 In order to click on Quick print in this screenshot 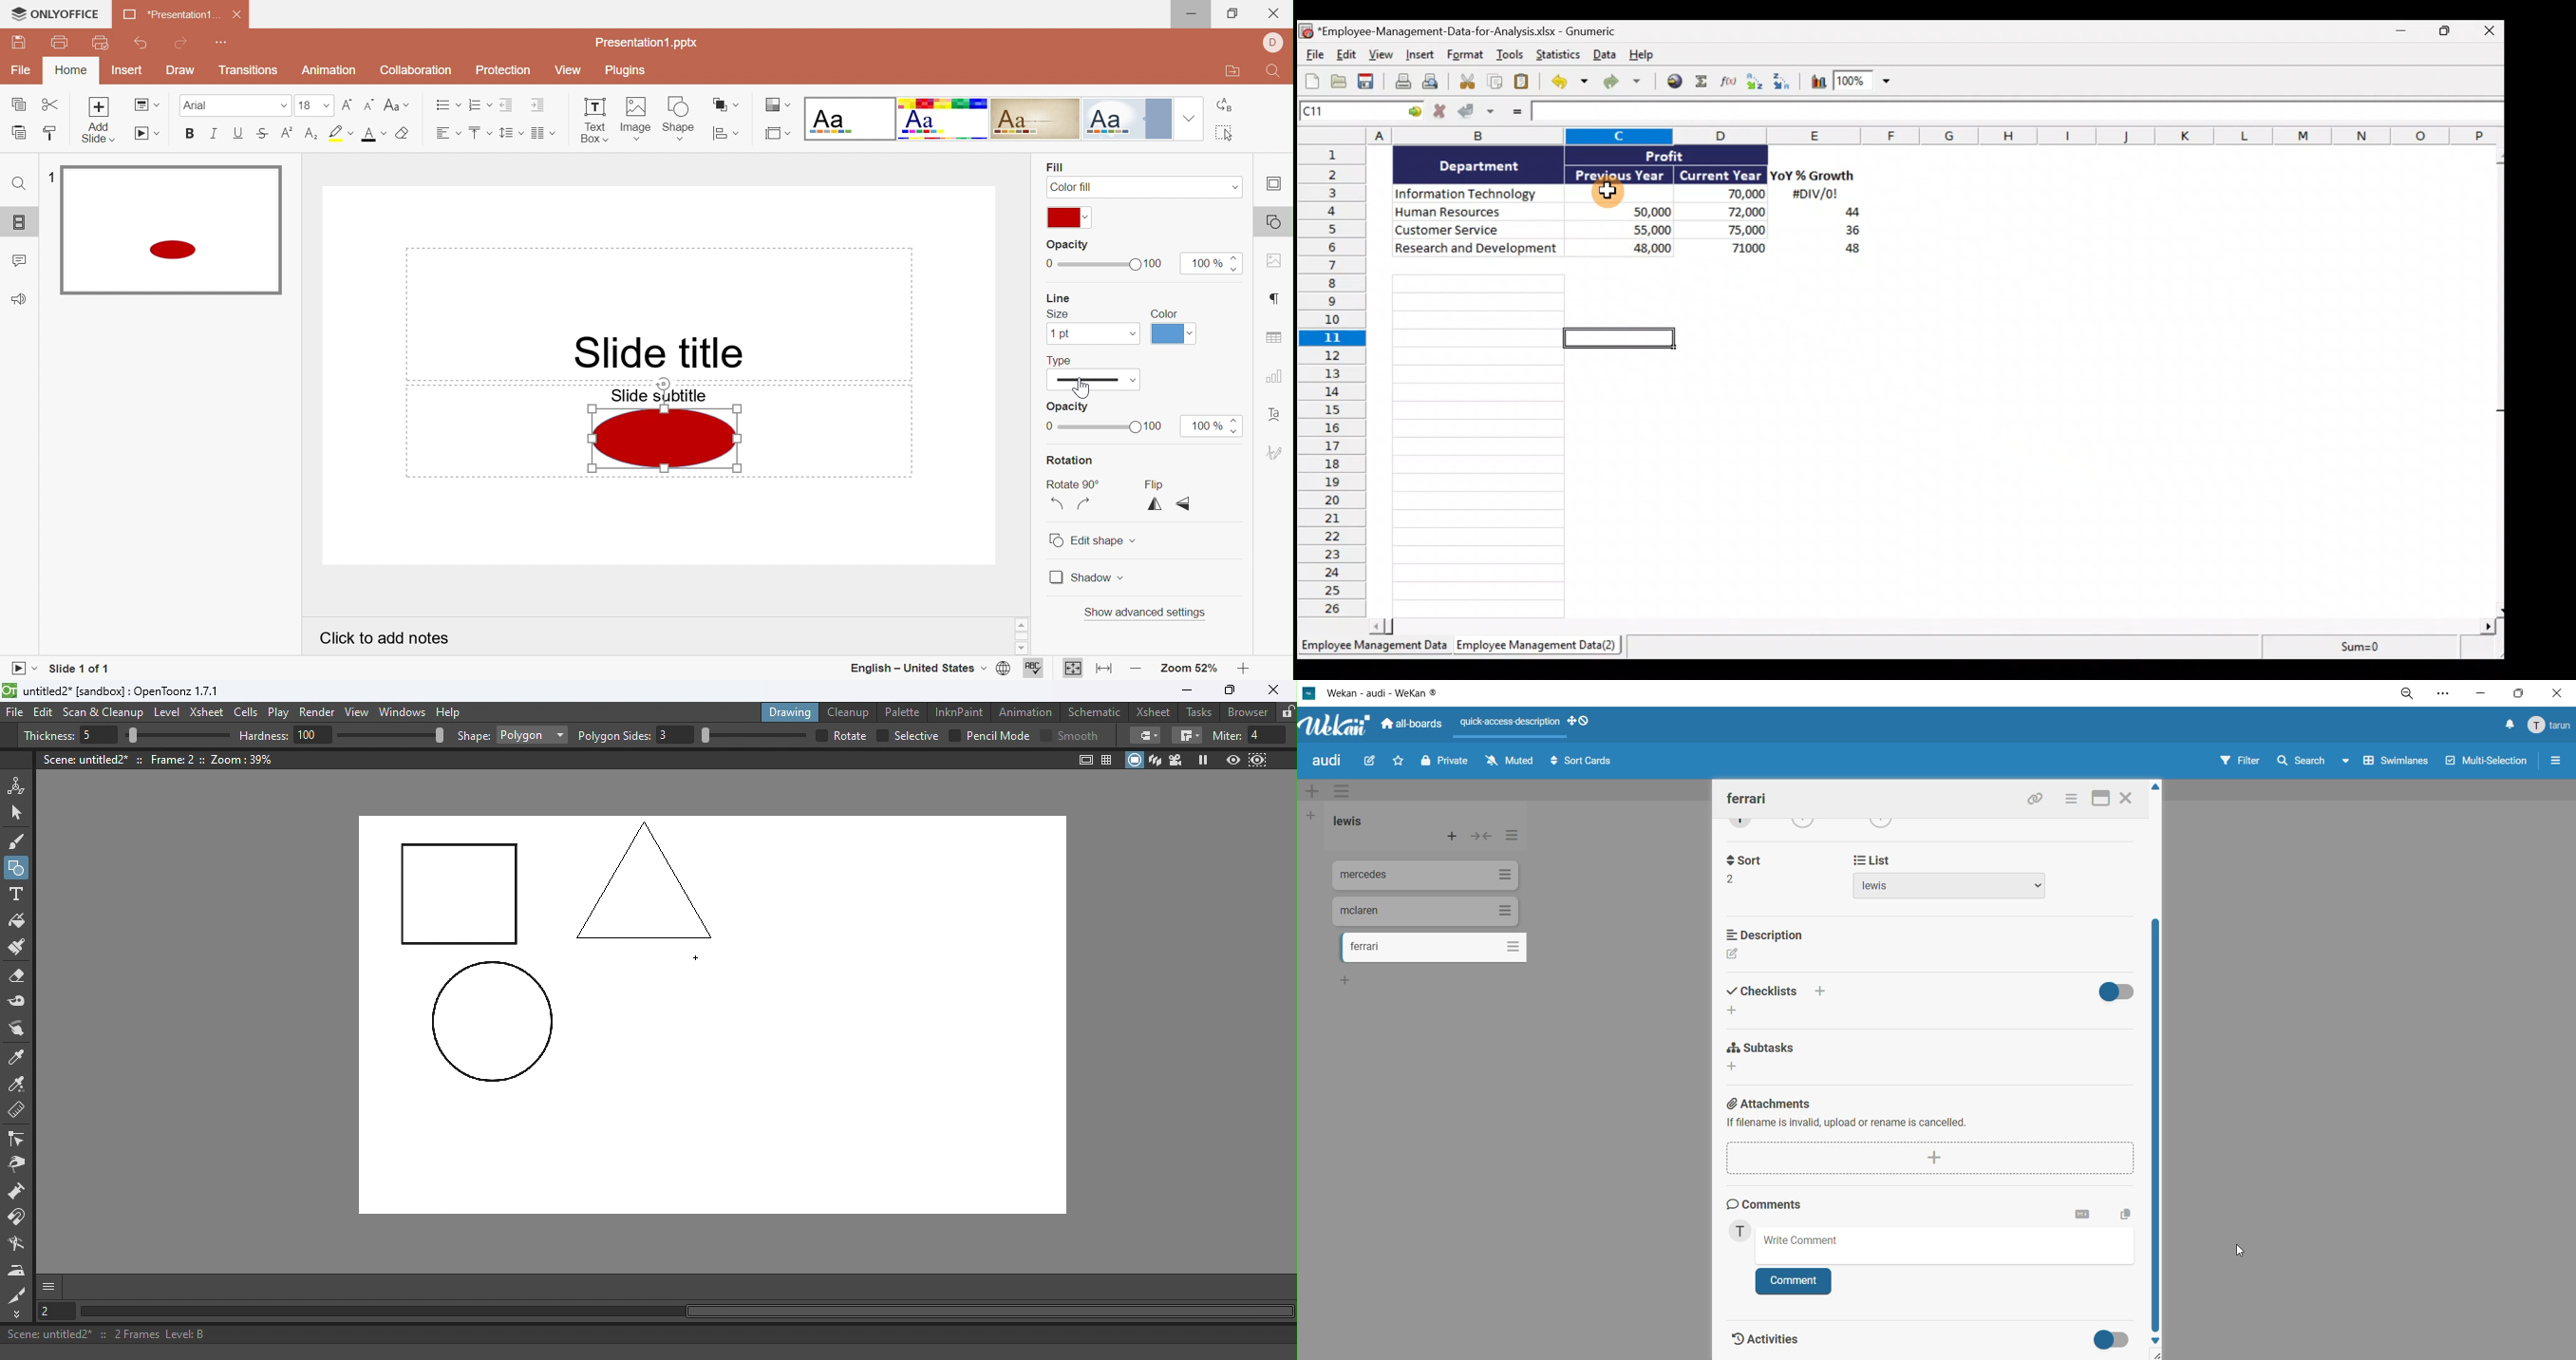, I will do `click(101, 43)`.